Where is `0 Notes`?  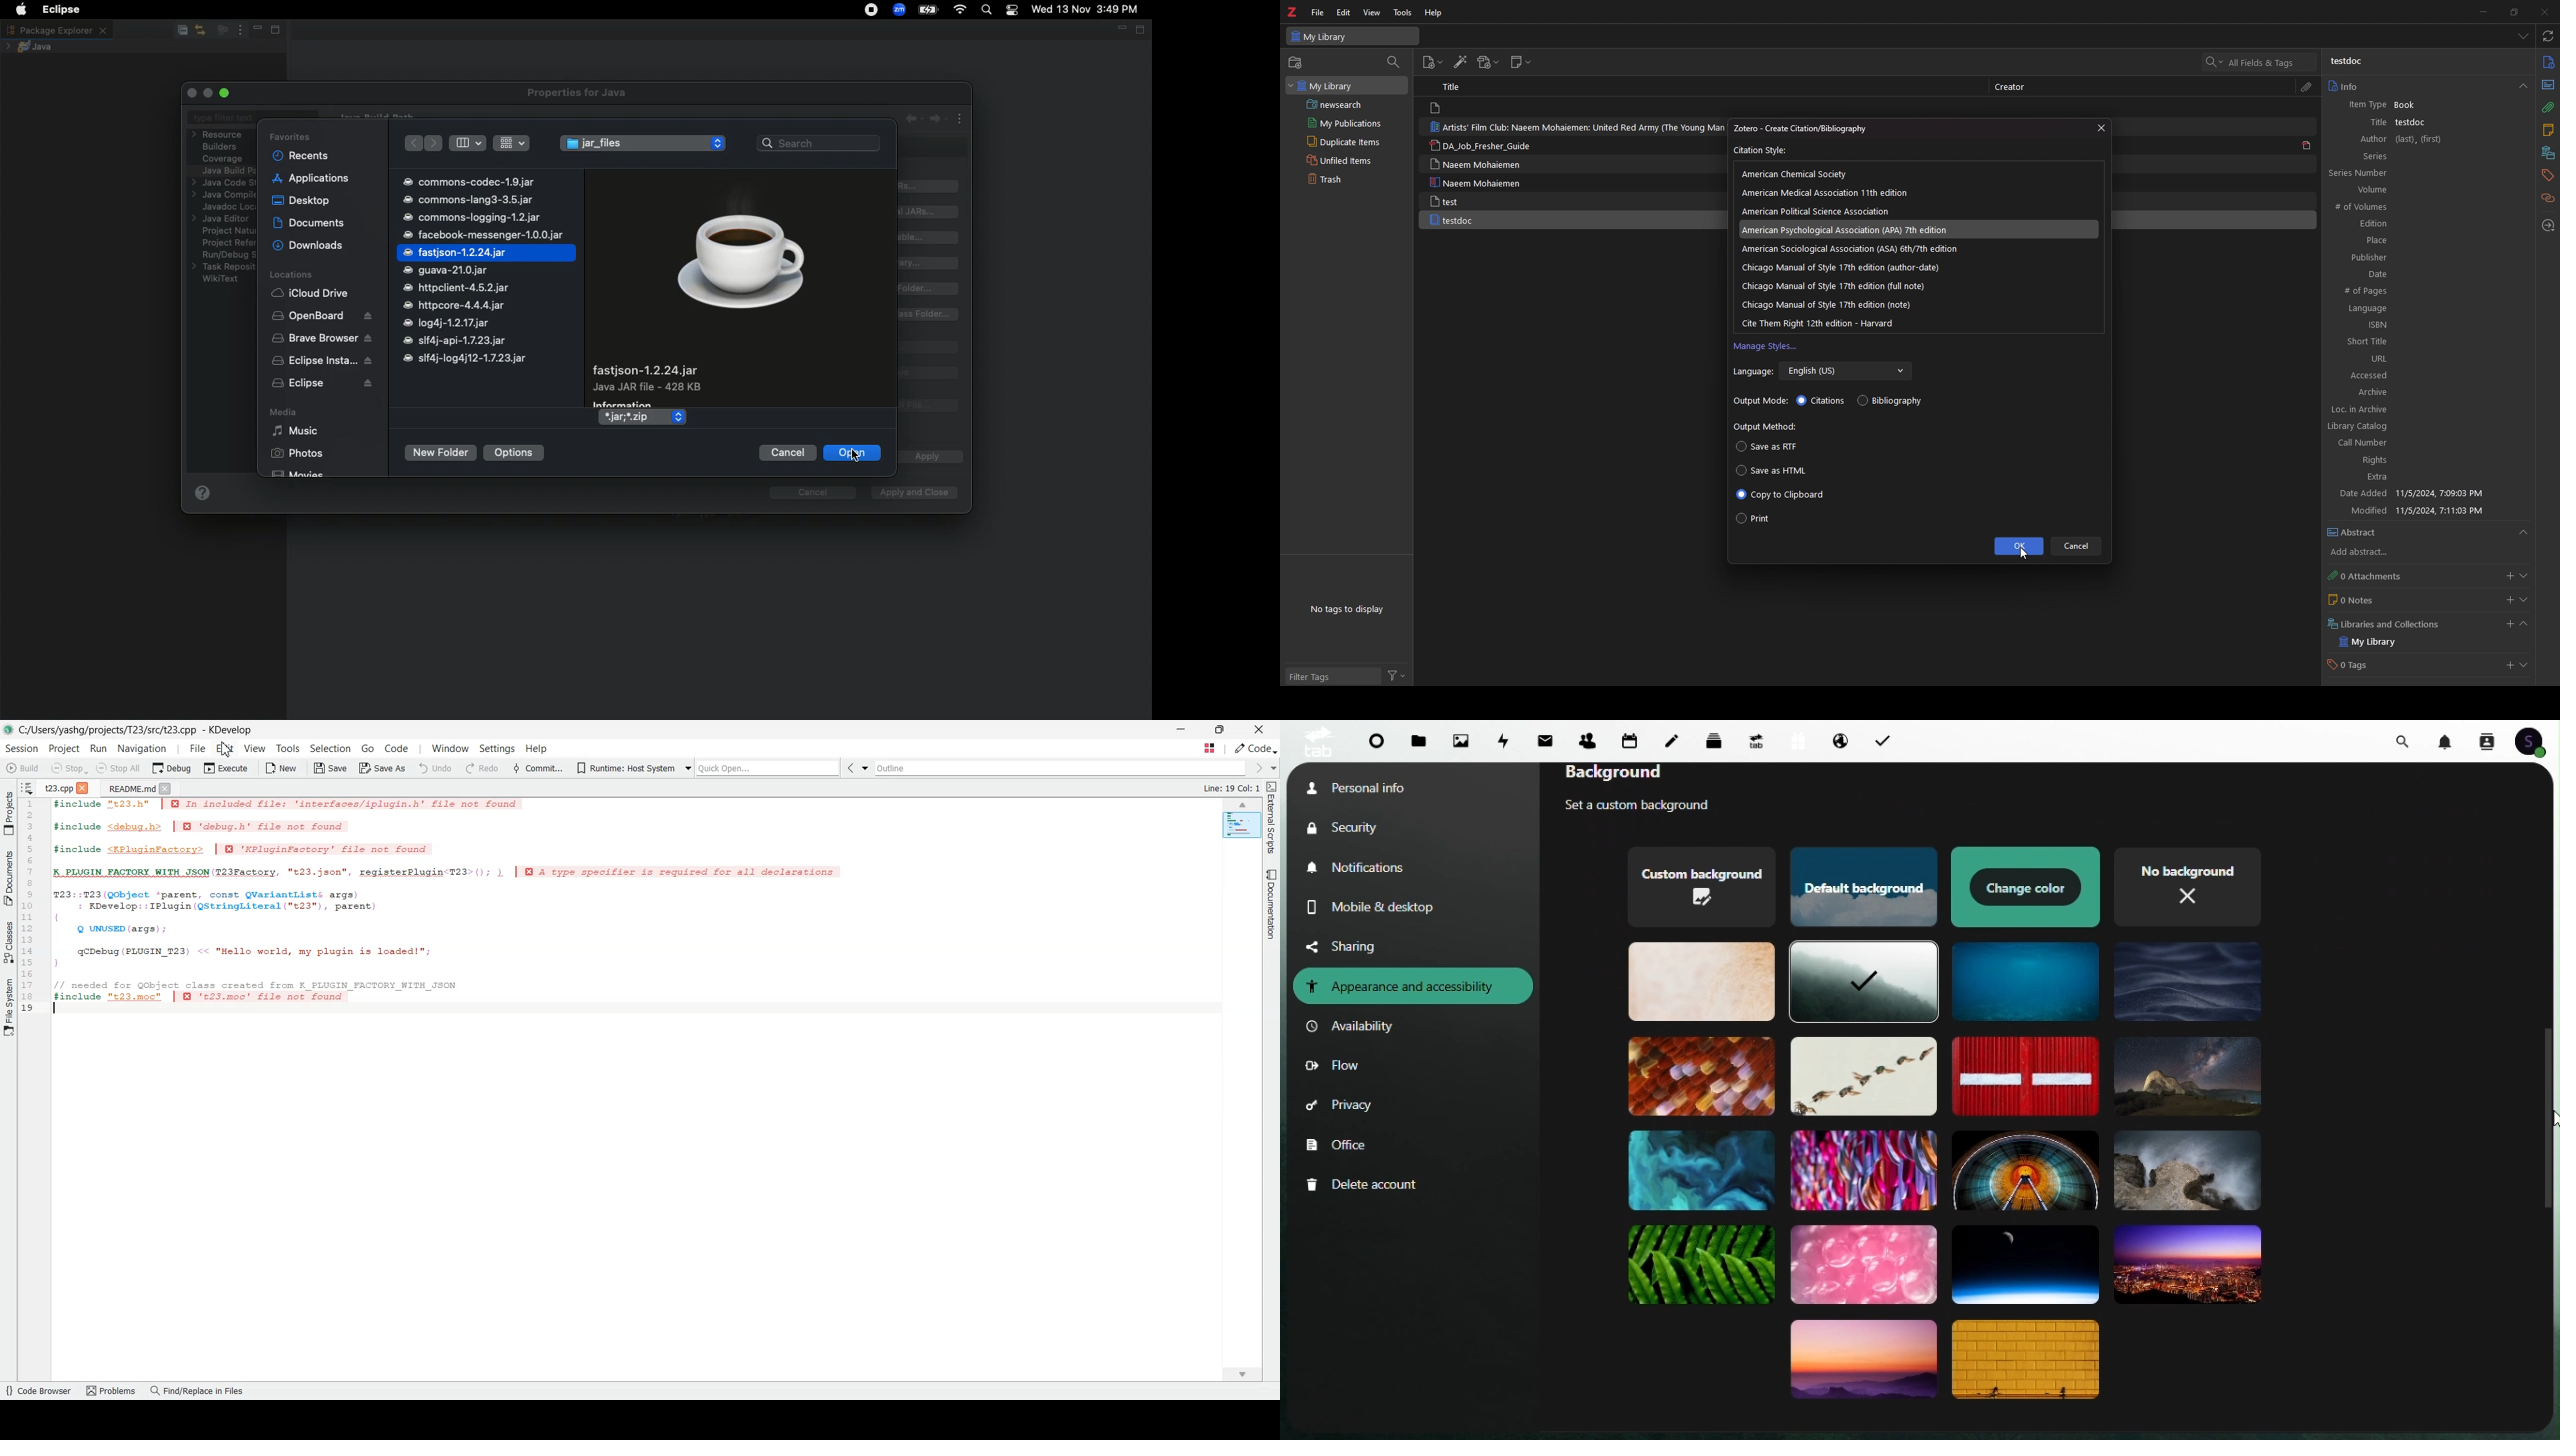
0 Notes is located at coordinates (2377, 600).